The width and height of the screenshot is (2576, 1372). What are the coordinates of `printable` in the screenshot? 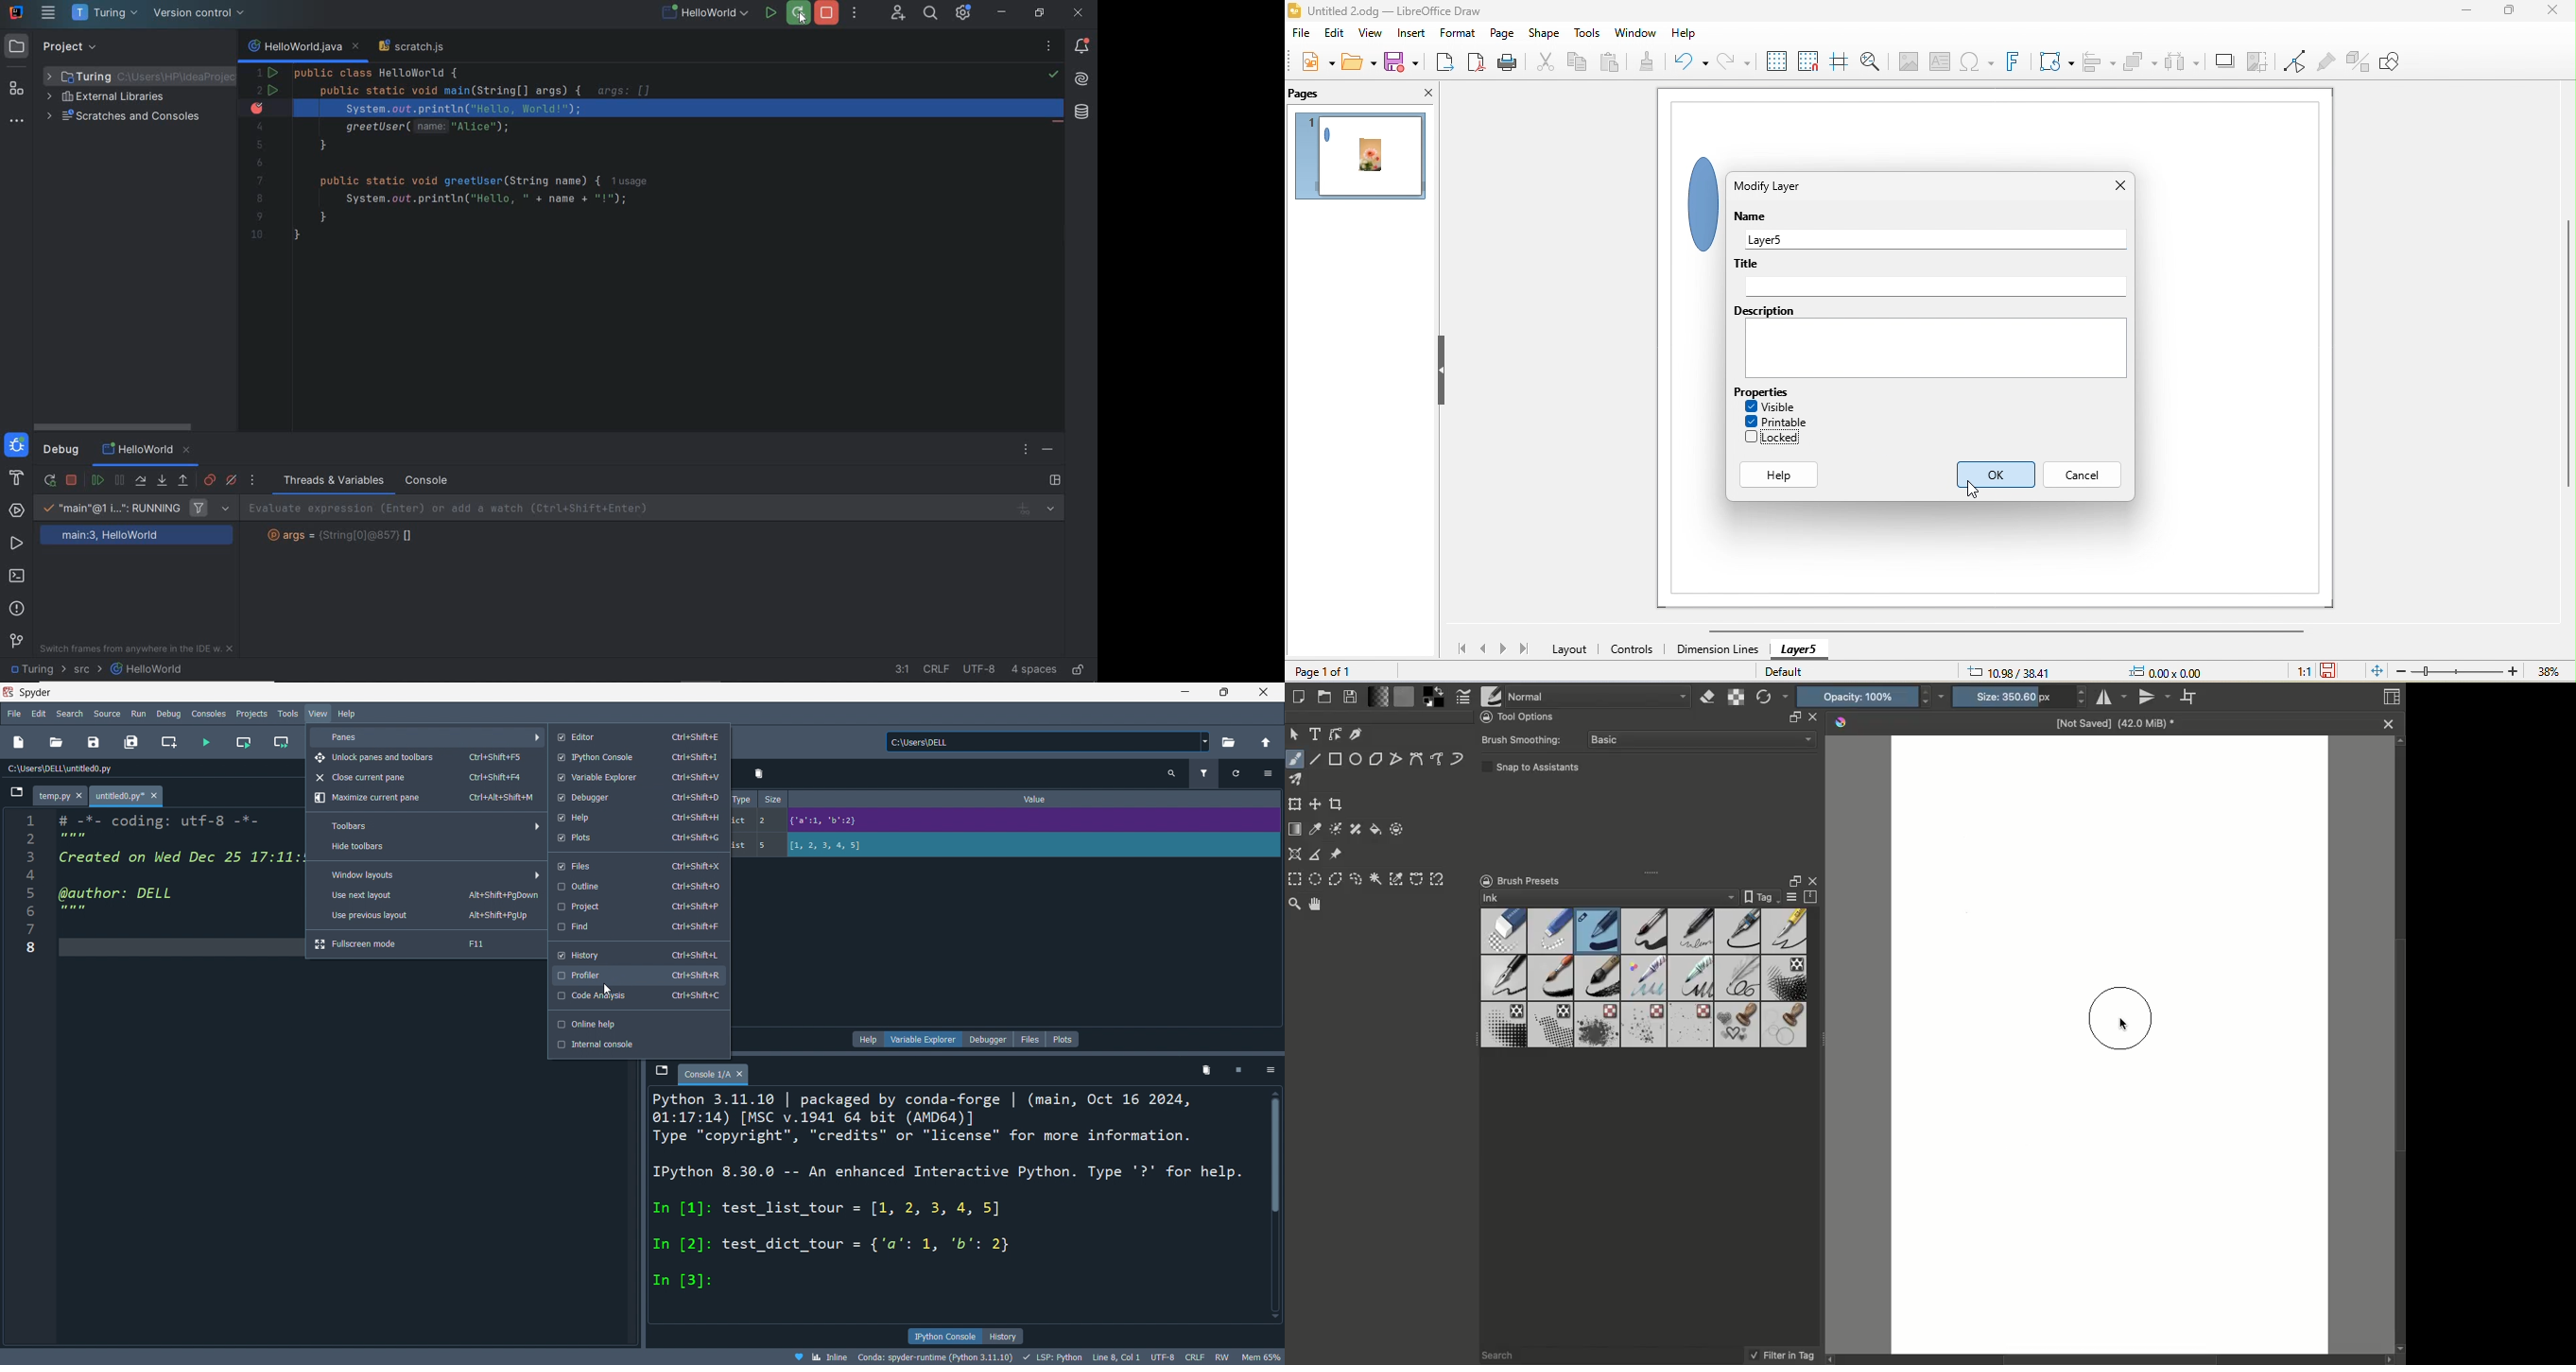 It's located at (1777, 422).